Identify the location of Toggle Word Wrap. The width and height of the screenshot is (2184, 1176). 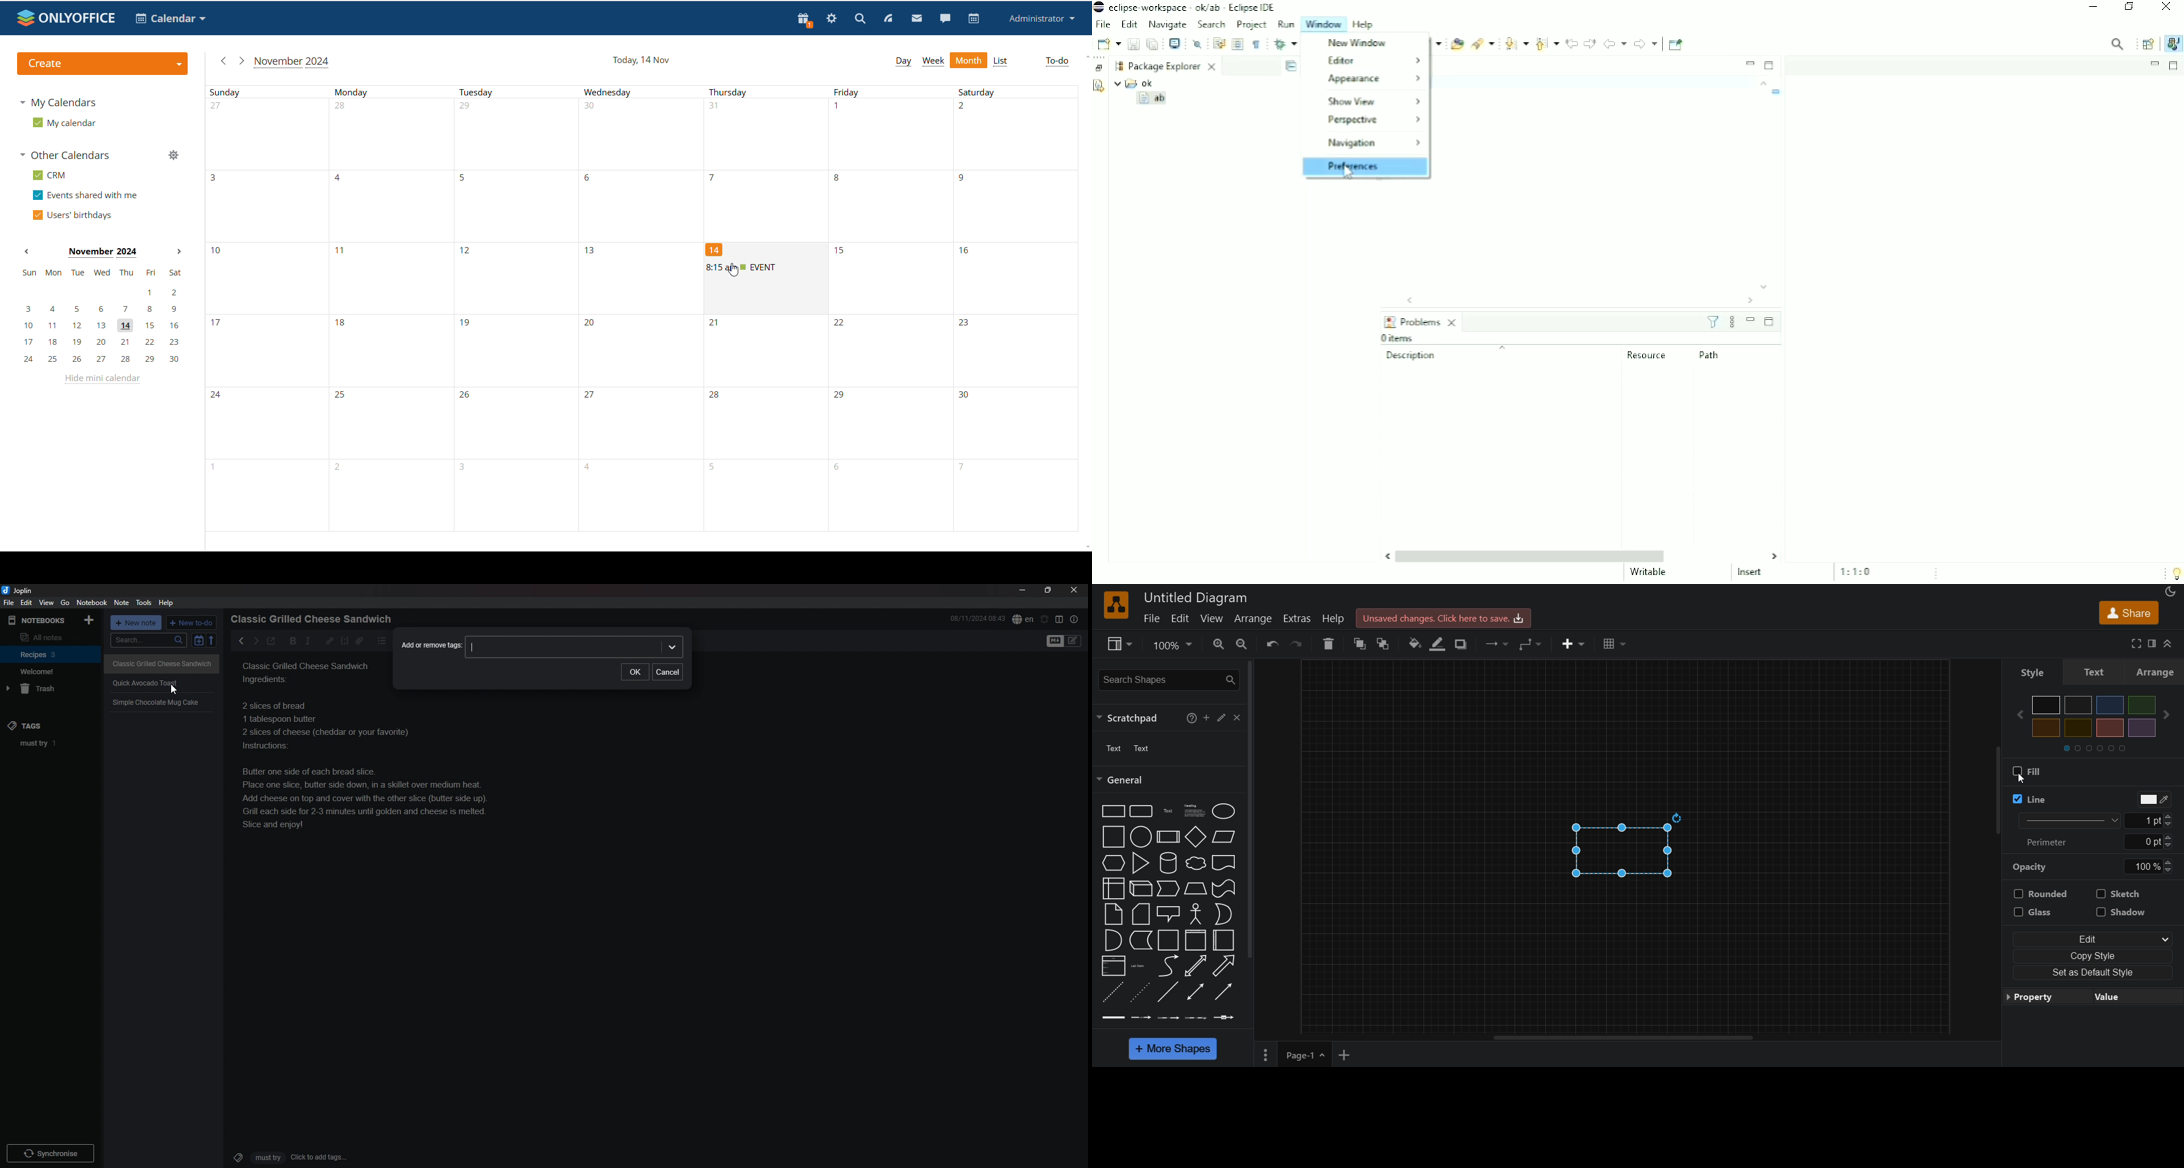
(1218, 42).